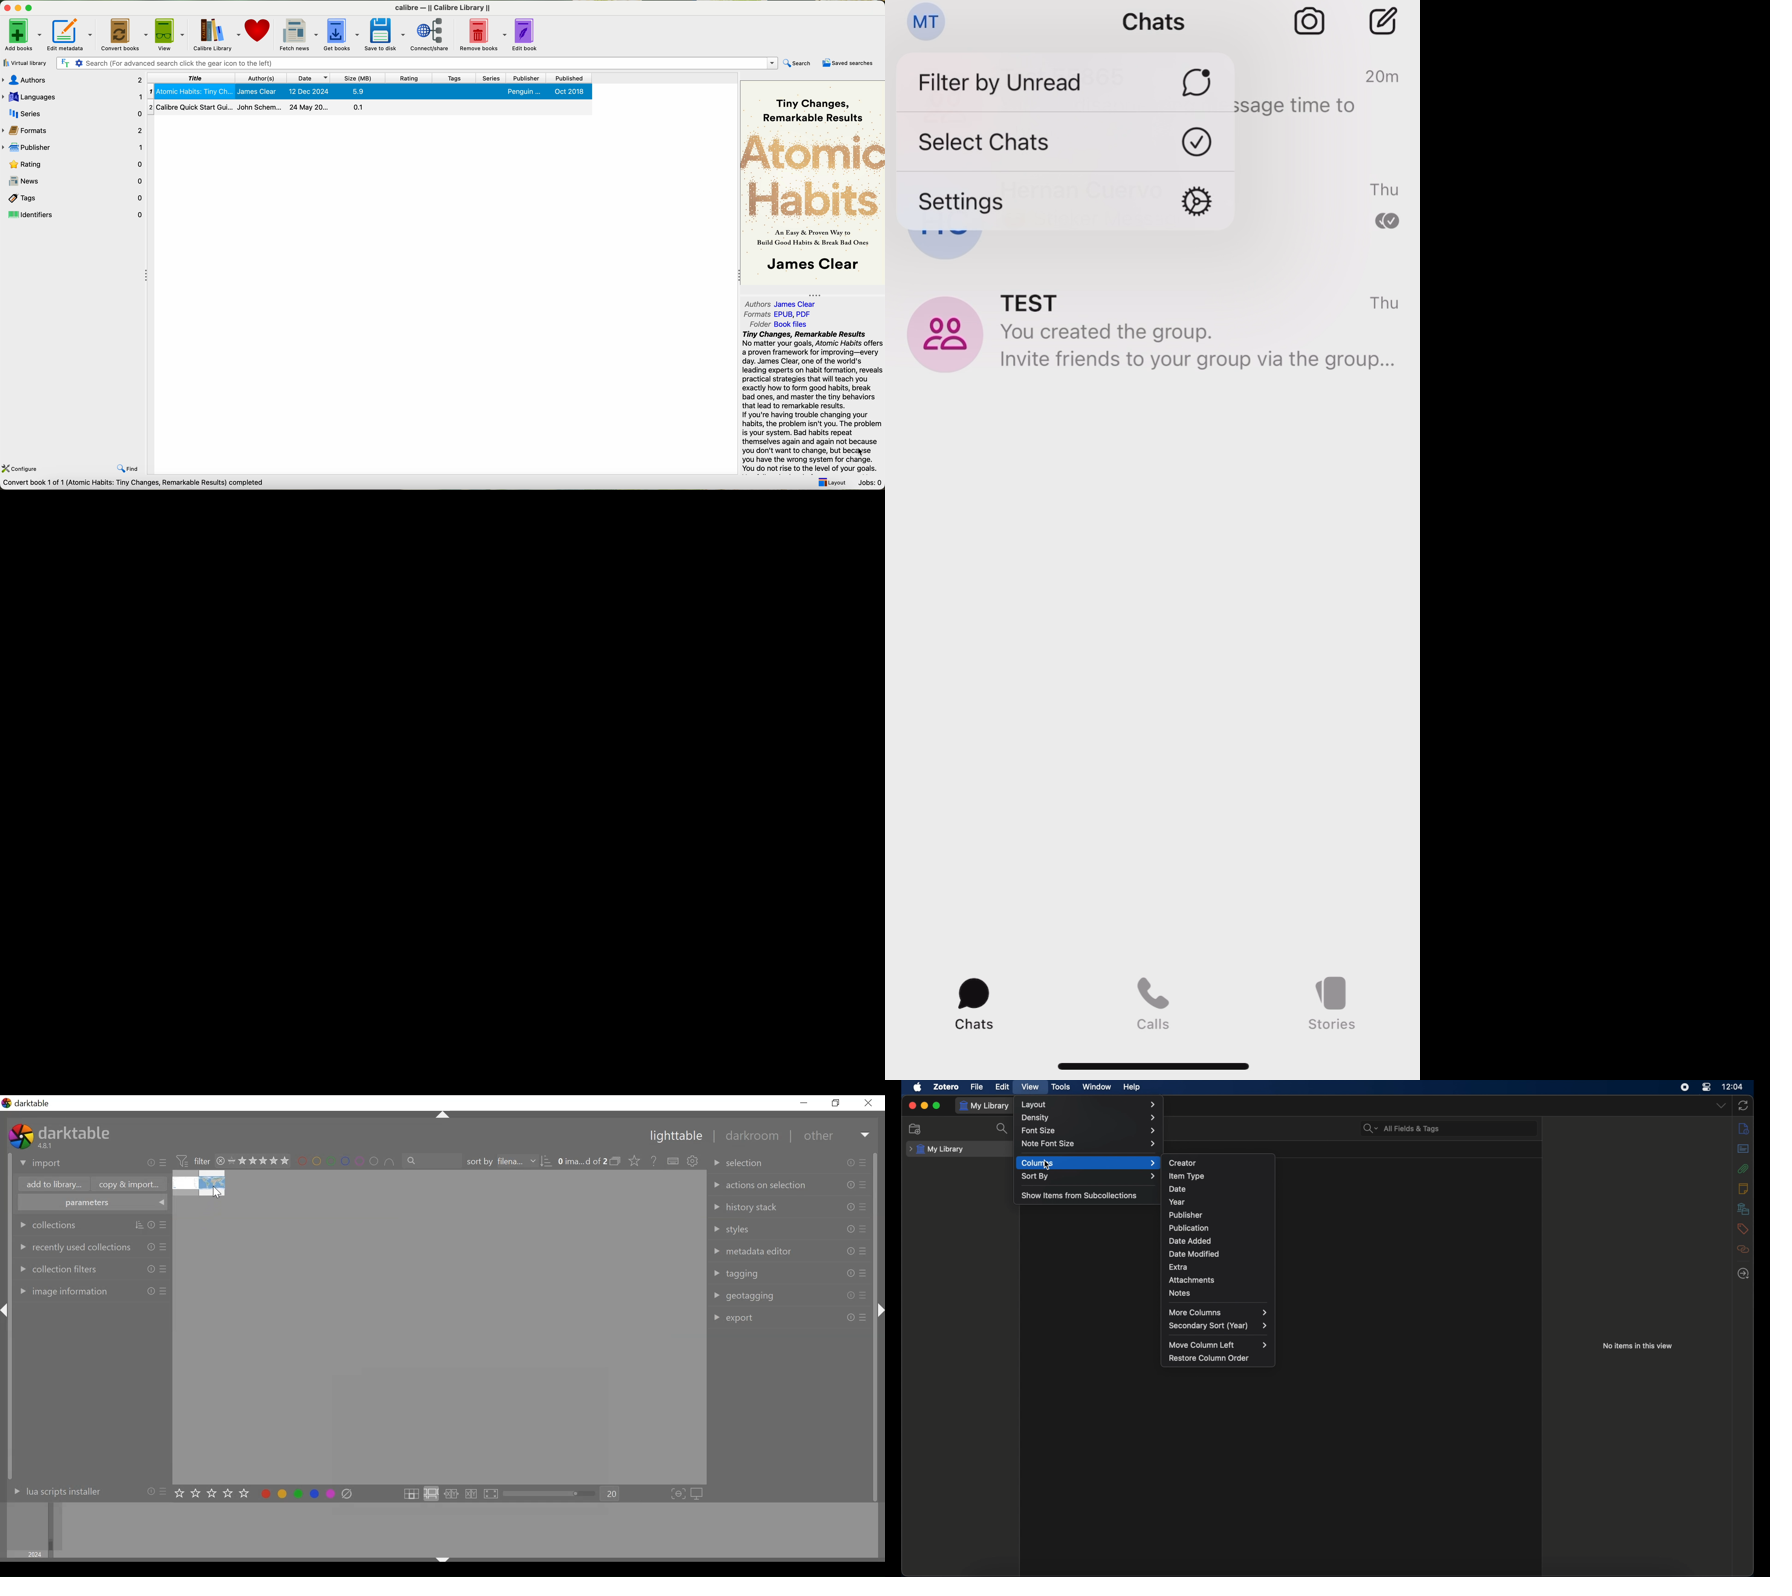 The height and width of the screenshot is (1596, 1792). What do you see at coordinates (611, 1494) in the screenshot?
I see `Zoom factor` at bounding box center [611, 1494].